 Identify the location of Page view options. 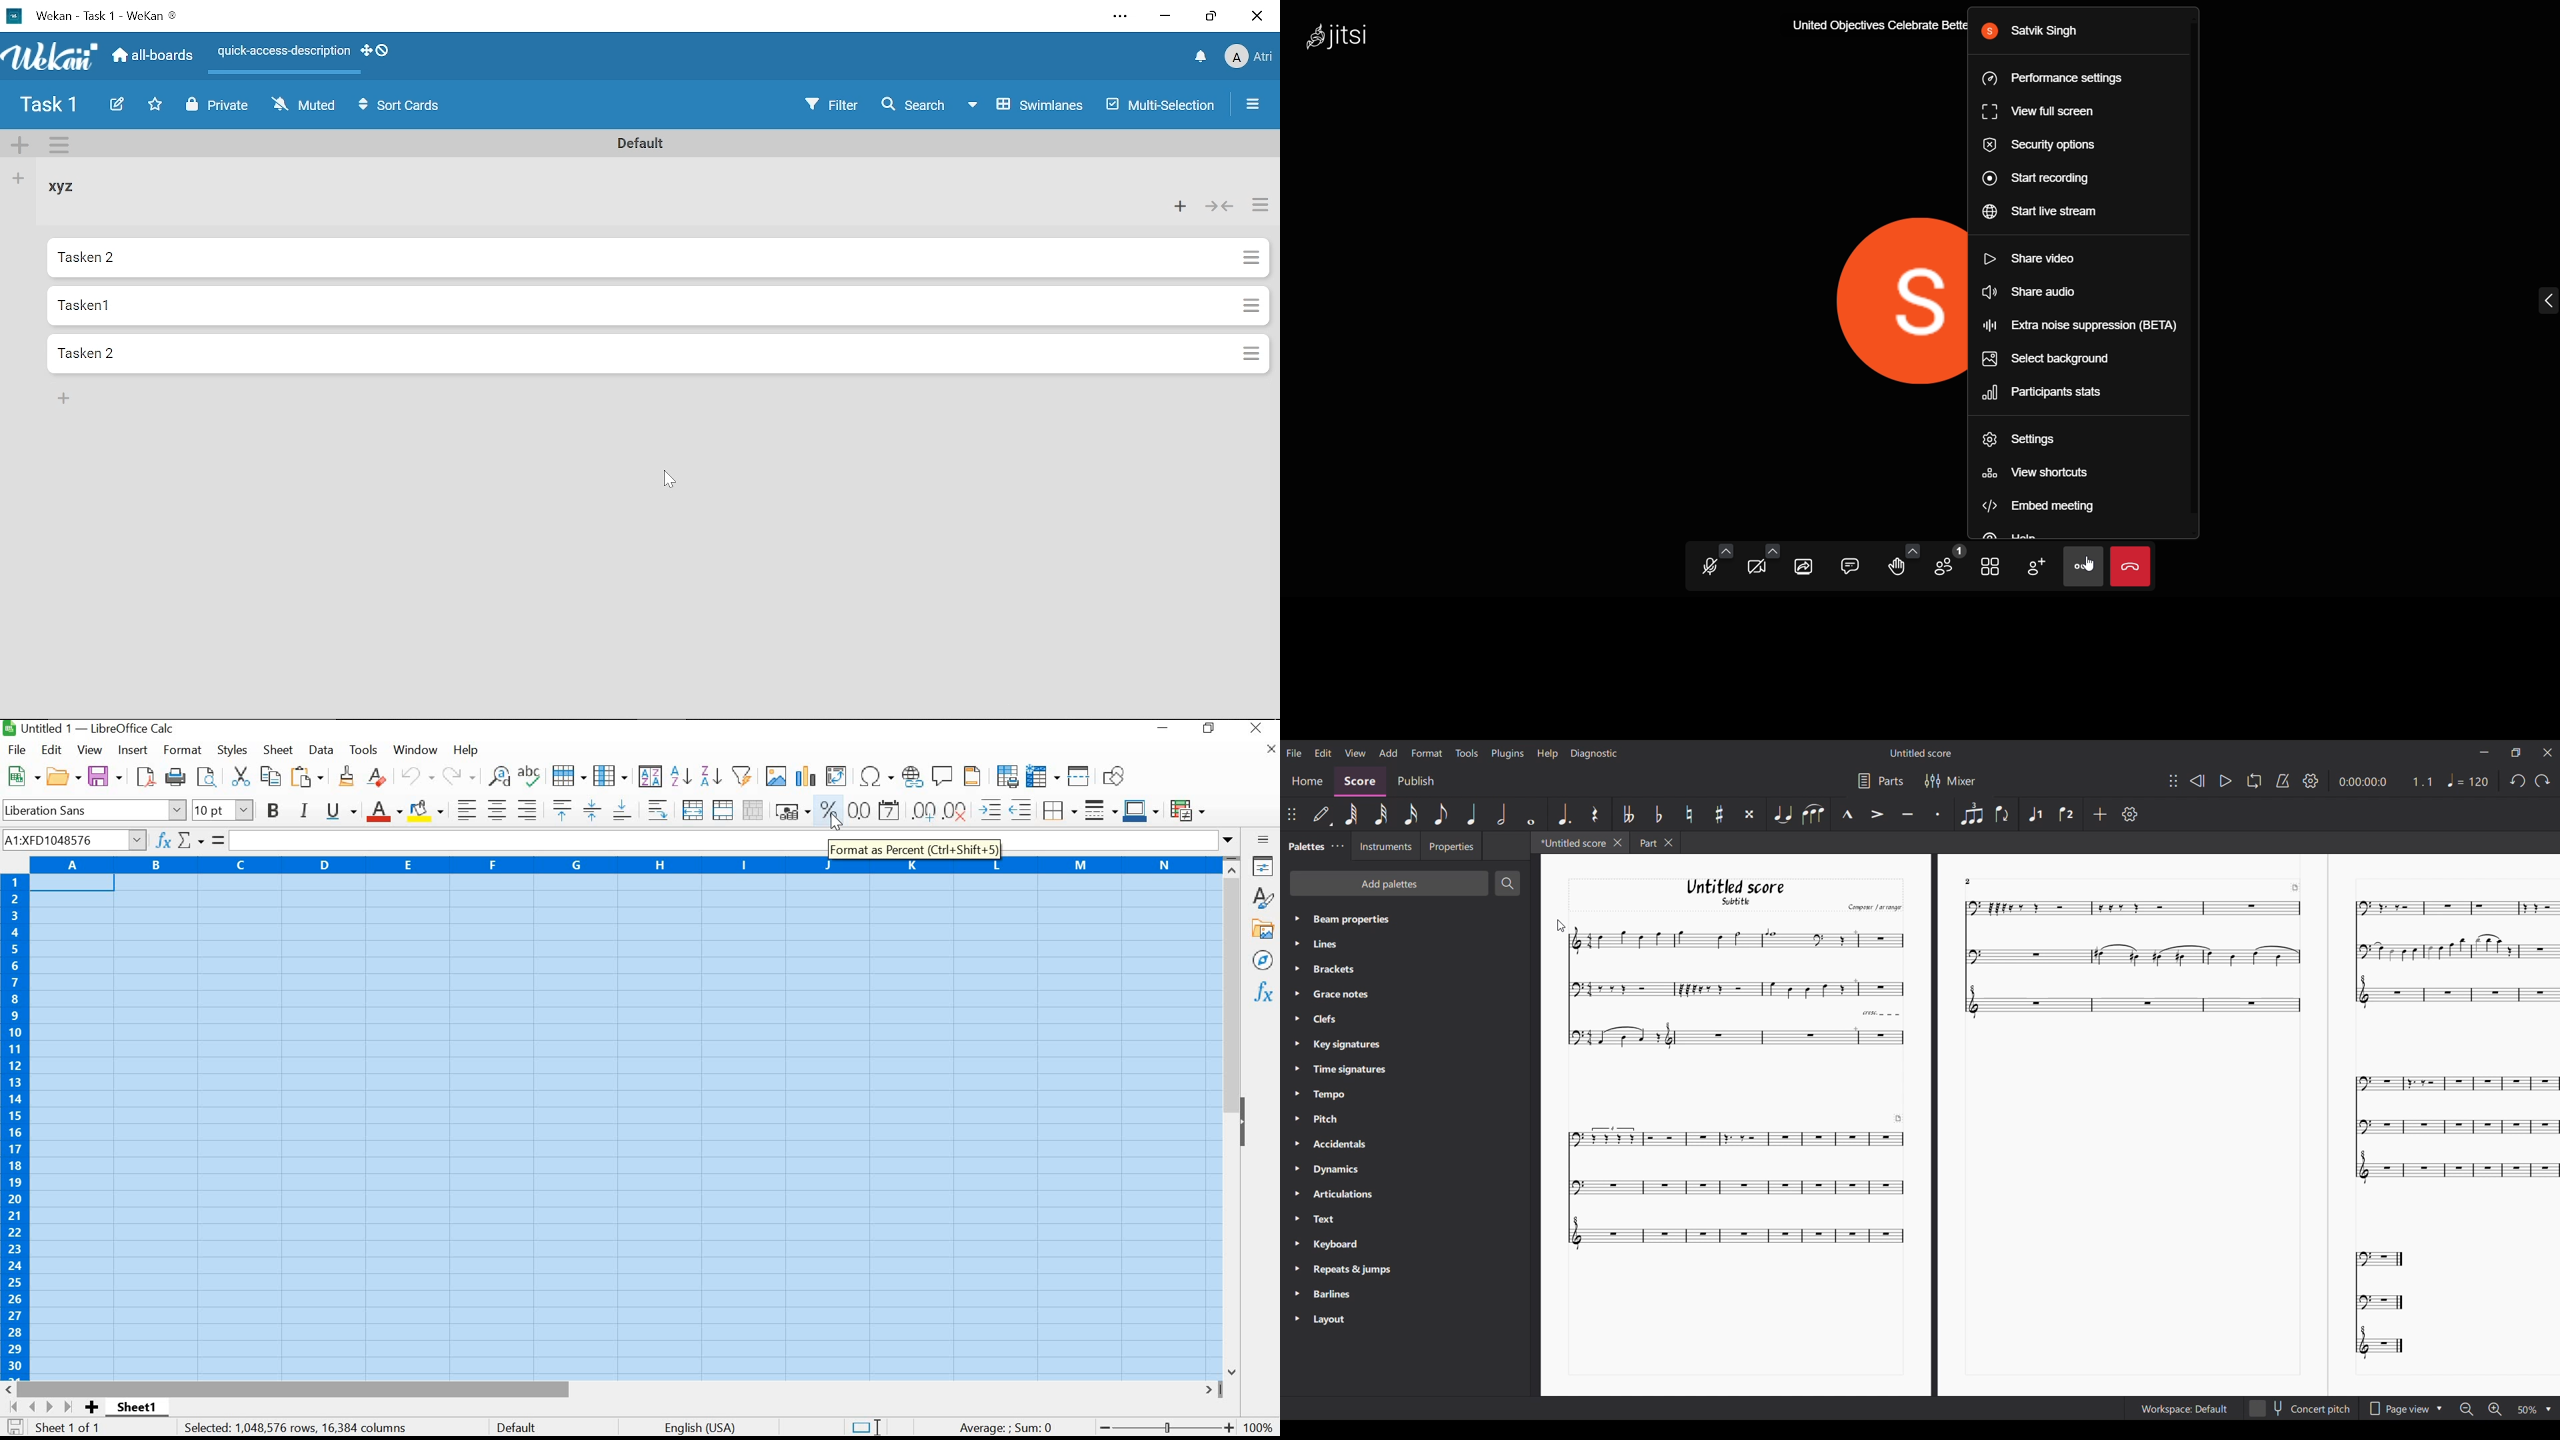
(2396, 1409).